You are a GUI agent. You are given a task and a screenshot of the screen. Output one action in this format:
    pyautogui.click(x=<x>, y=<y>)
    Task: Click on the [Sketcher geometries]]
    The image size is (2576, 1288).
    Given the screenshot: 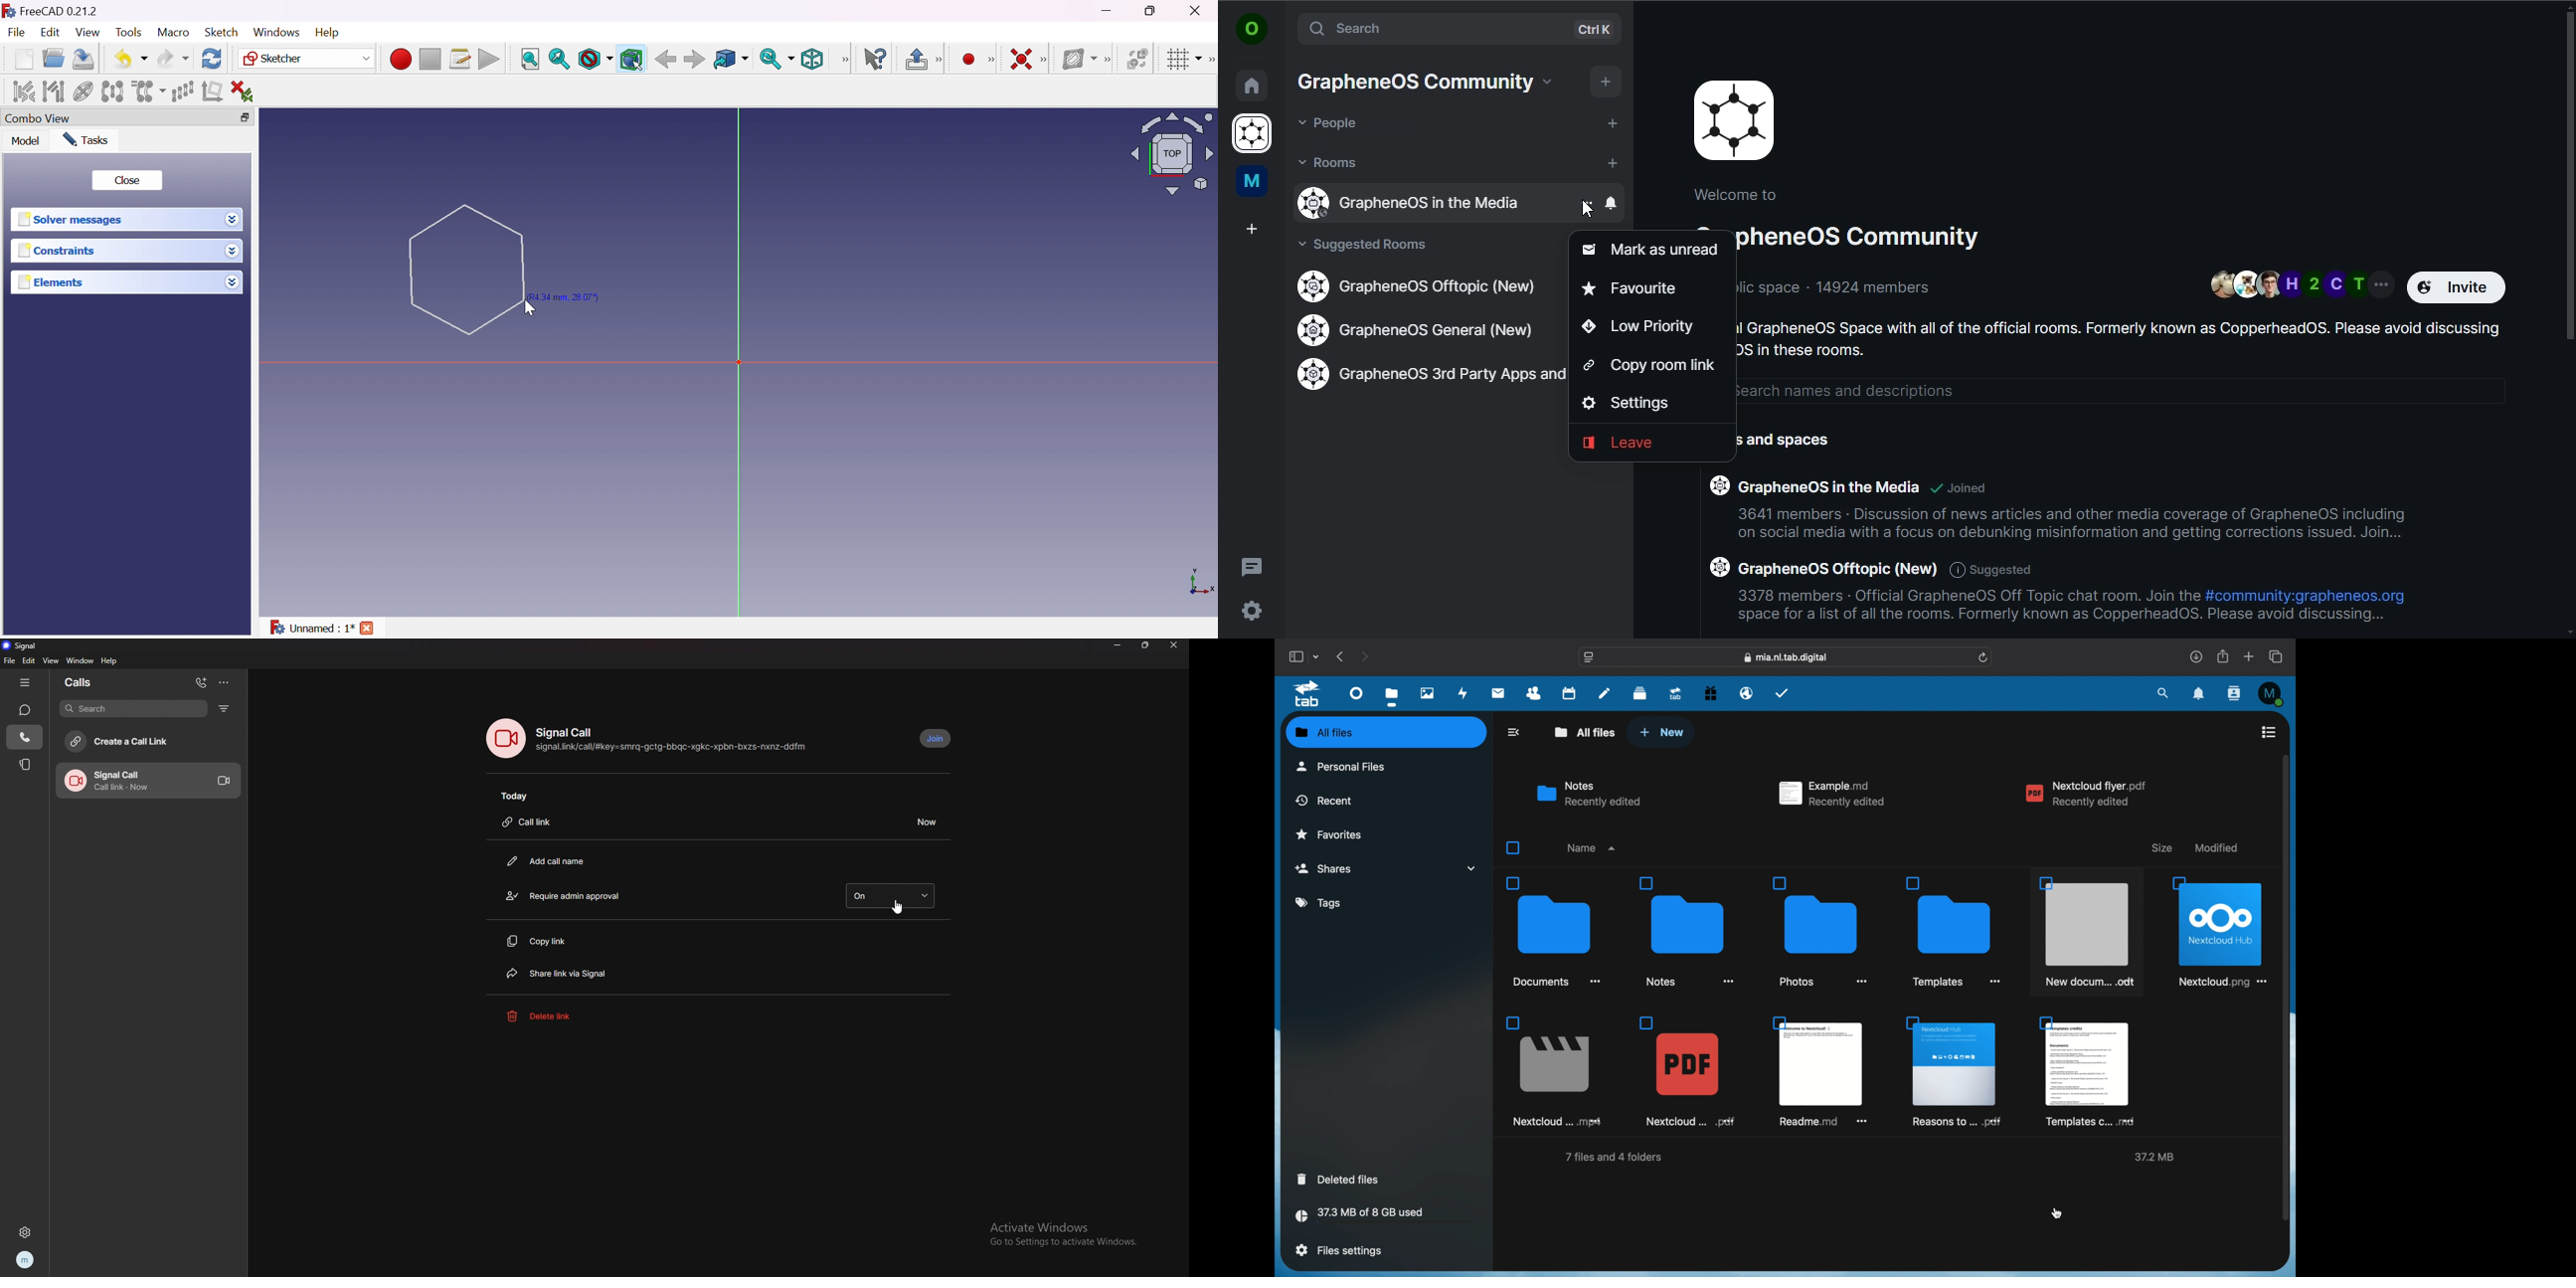 What is the action you would take?
    pyautogui.click(x=991, y=60)
    